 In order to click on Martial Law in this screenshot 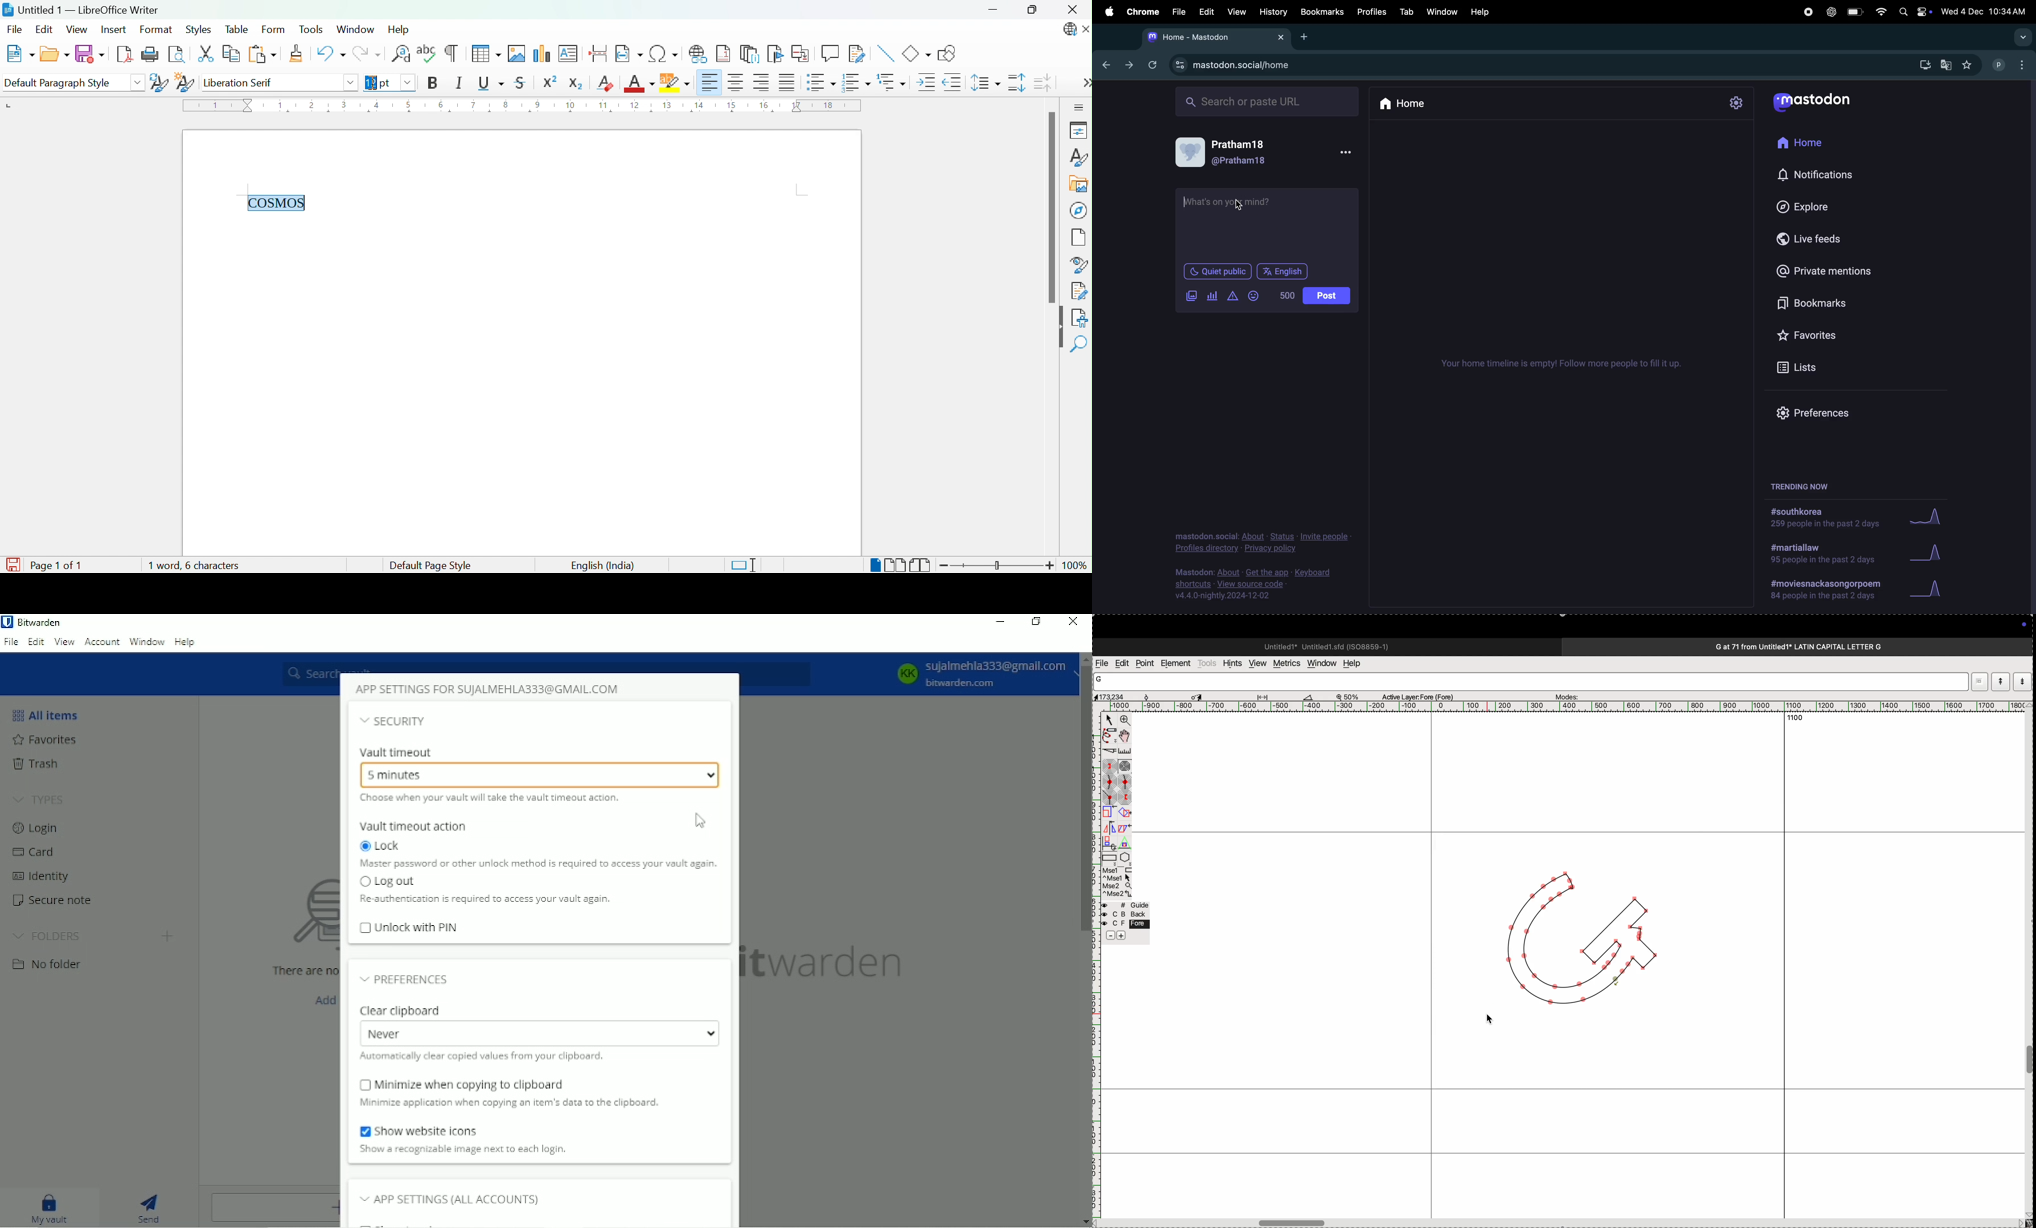, I will do `click(1819, 554)`.